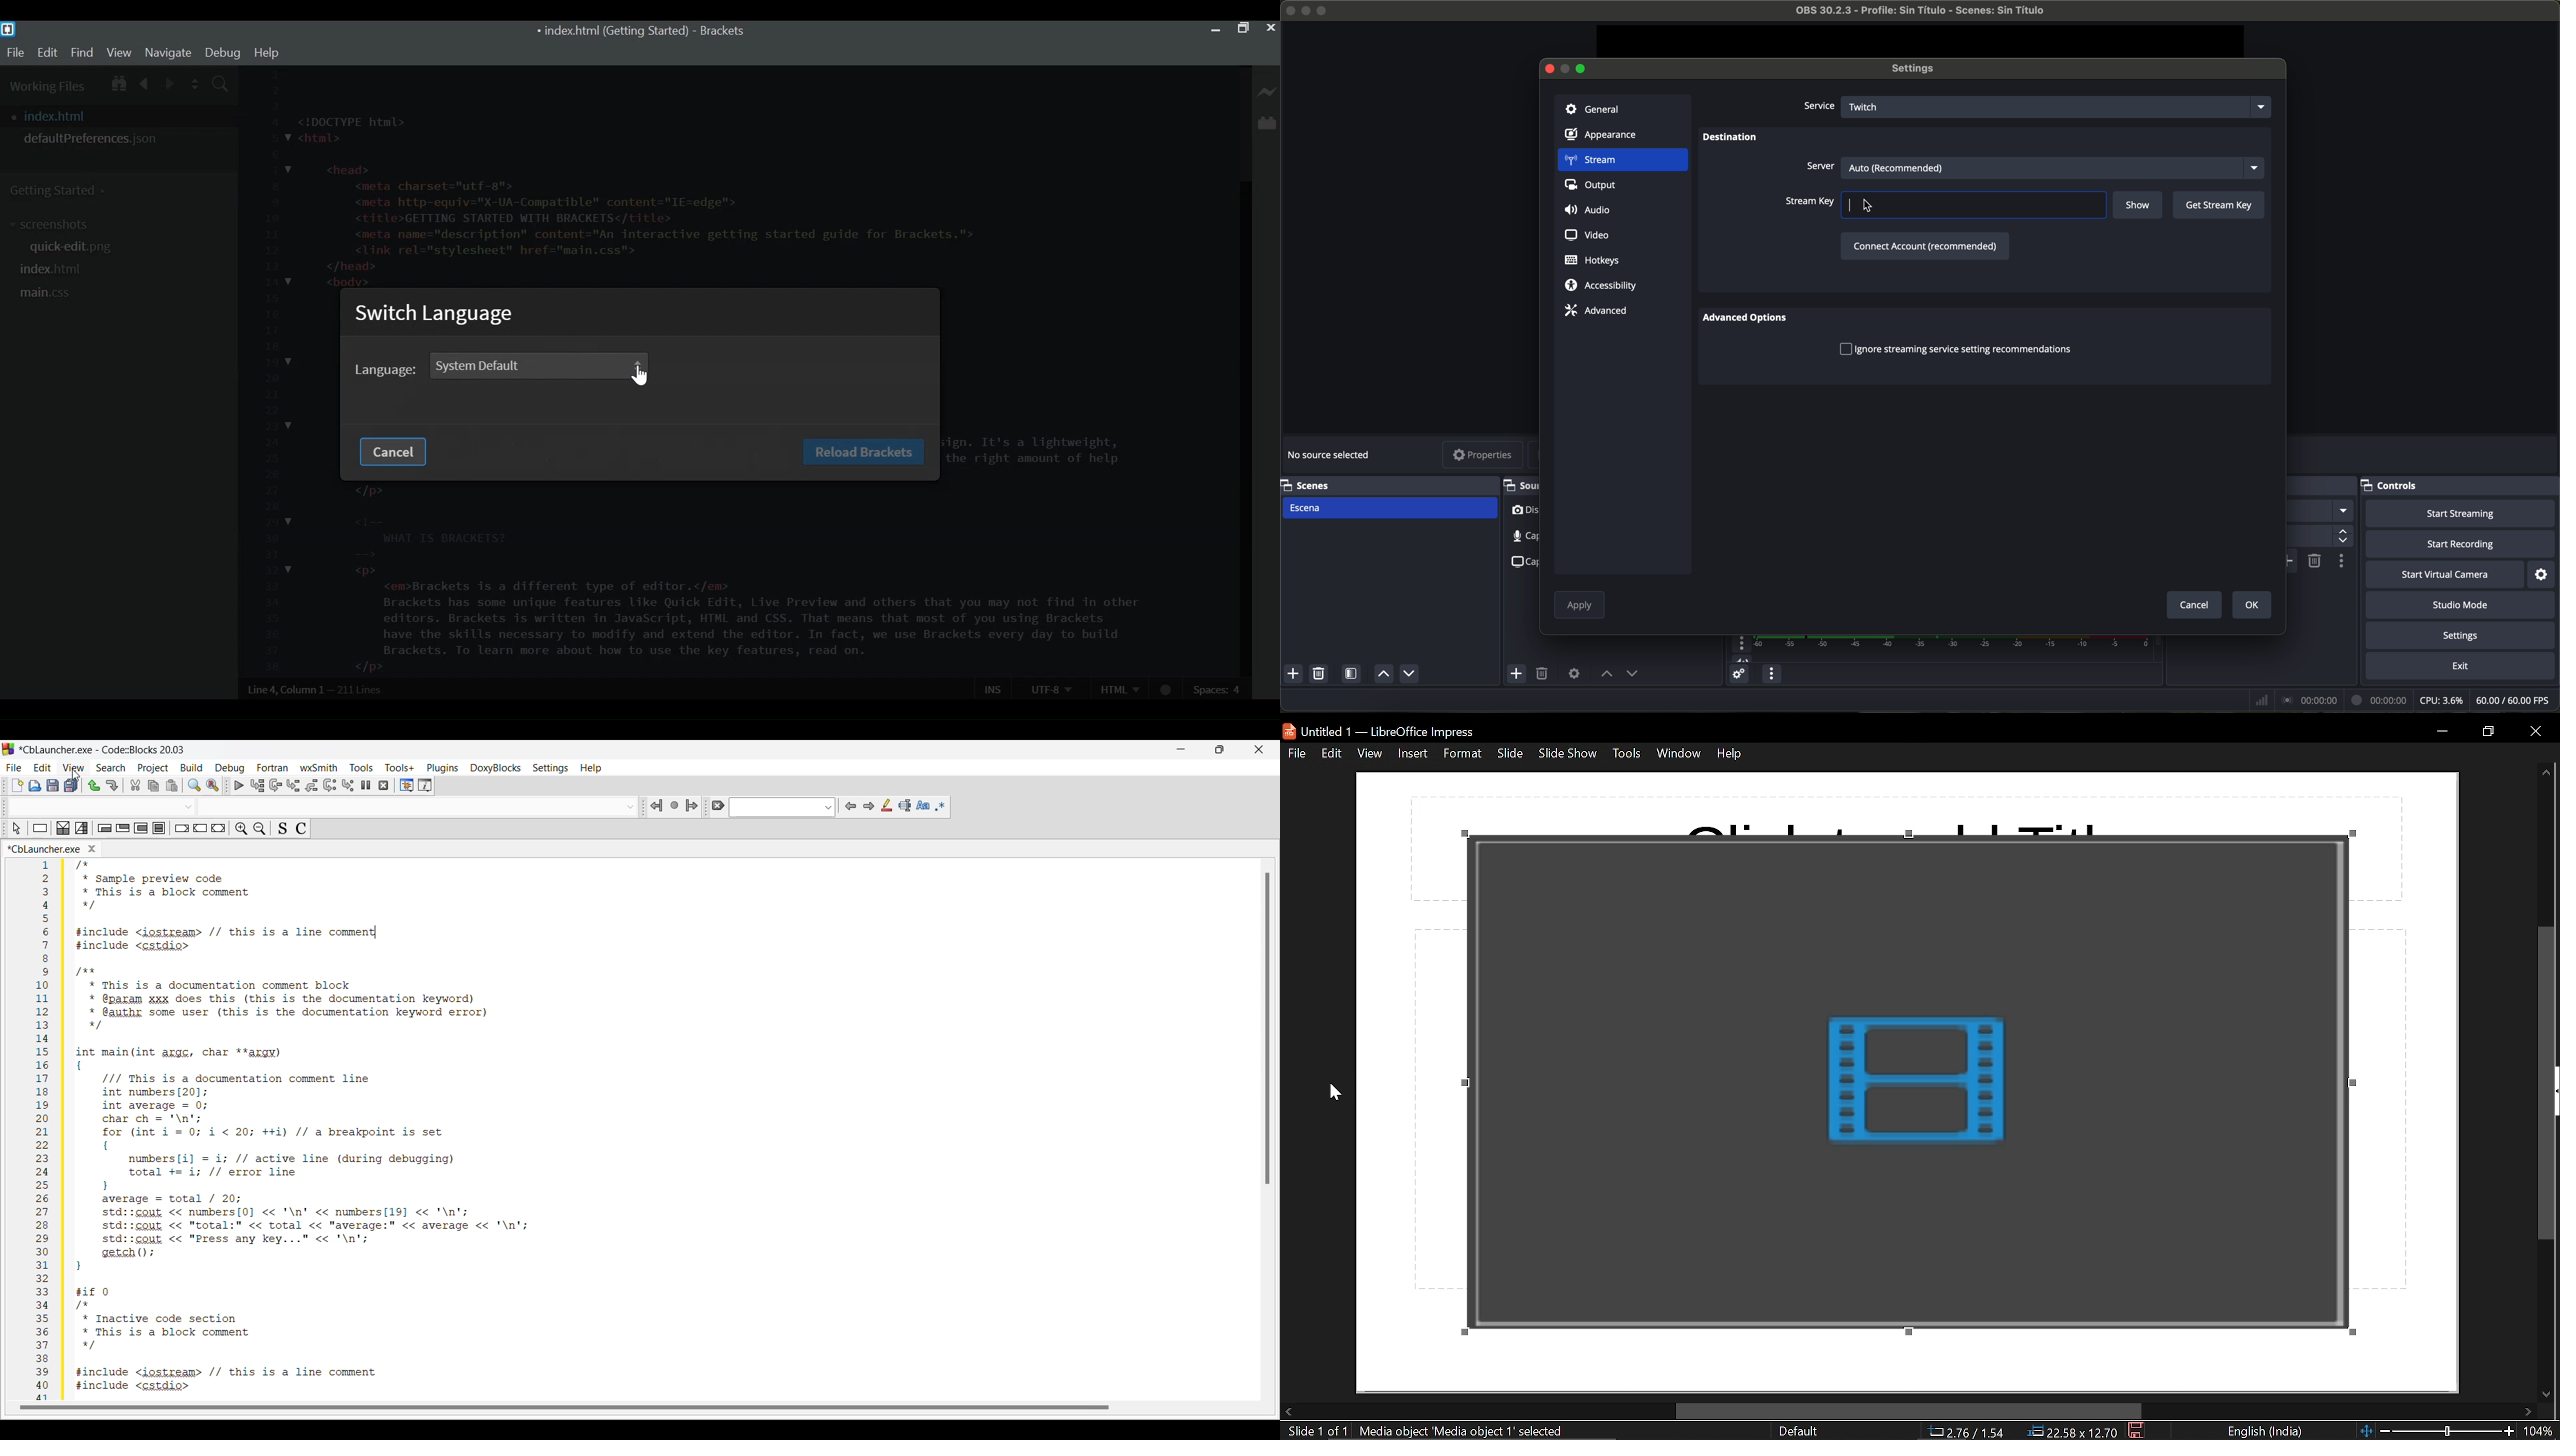 The width and height of the screenshot is (2576, 1456). Describe the element at coordinates (195, 84) in the screenshot. I see `Split the File Vertically or Horizontally` at that location.